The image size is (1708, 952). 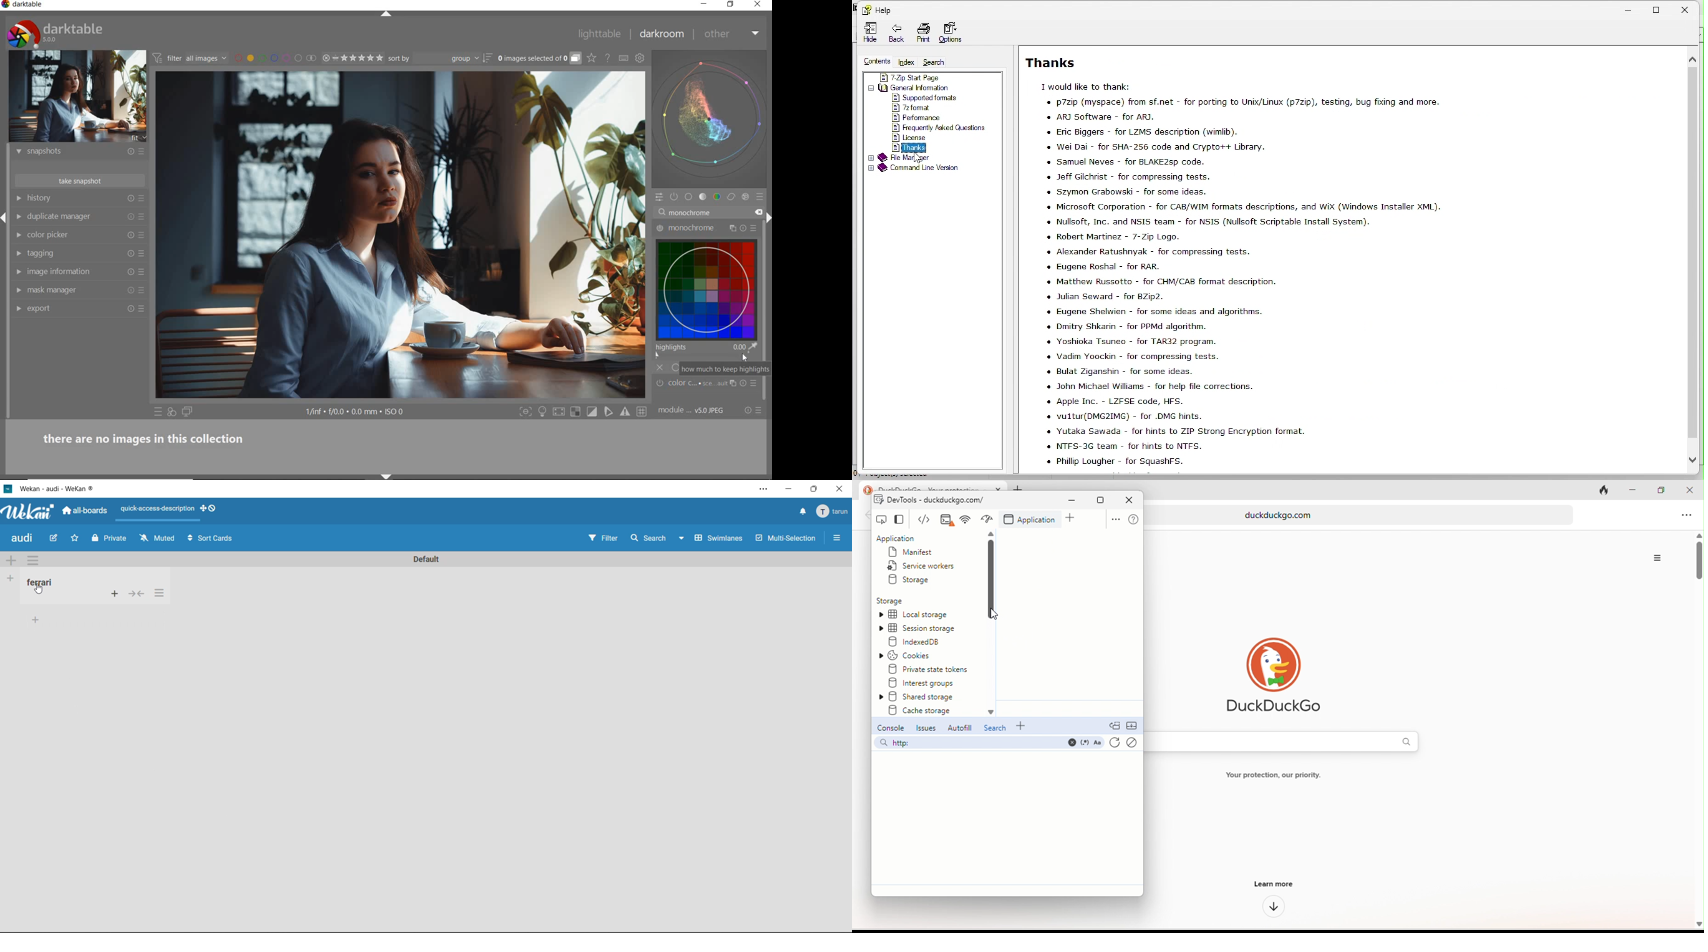 I want to click on Expand/Collapse, so click(x=5, y=215).